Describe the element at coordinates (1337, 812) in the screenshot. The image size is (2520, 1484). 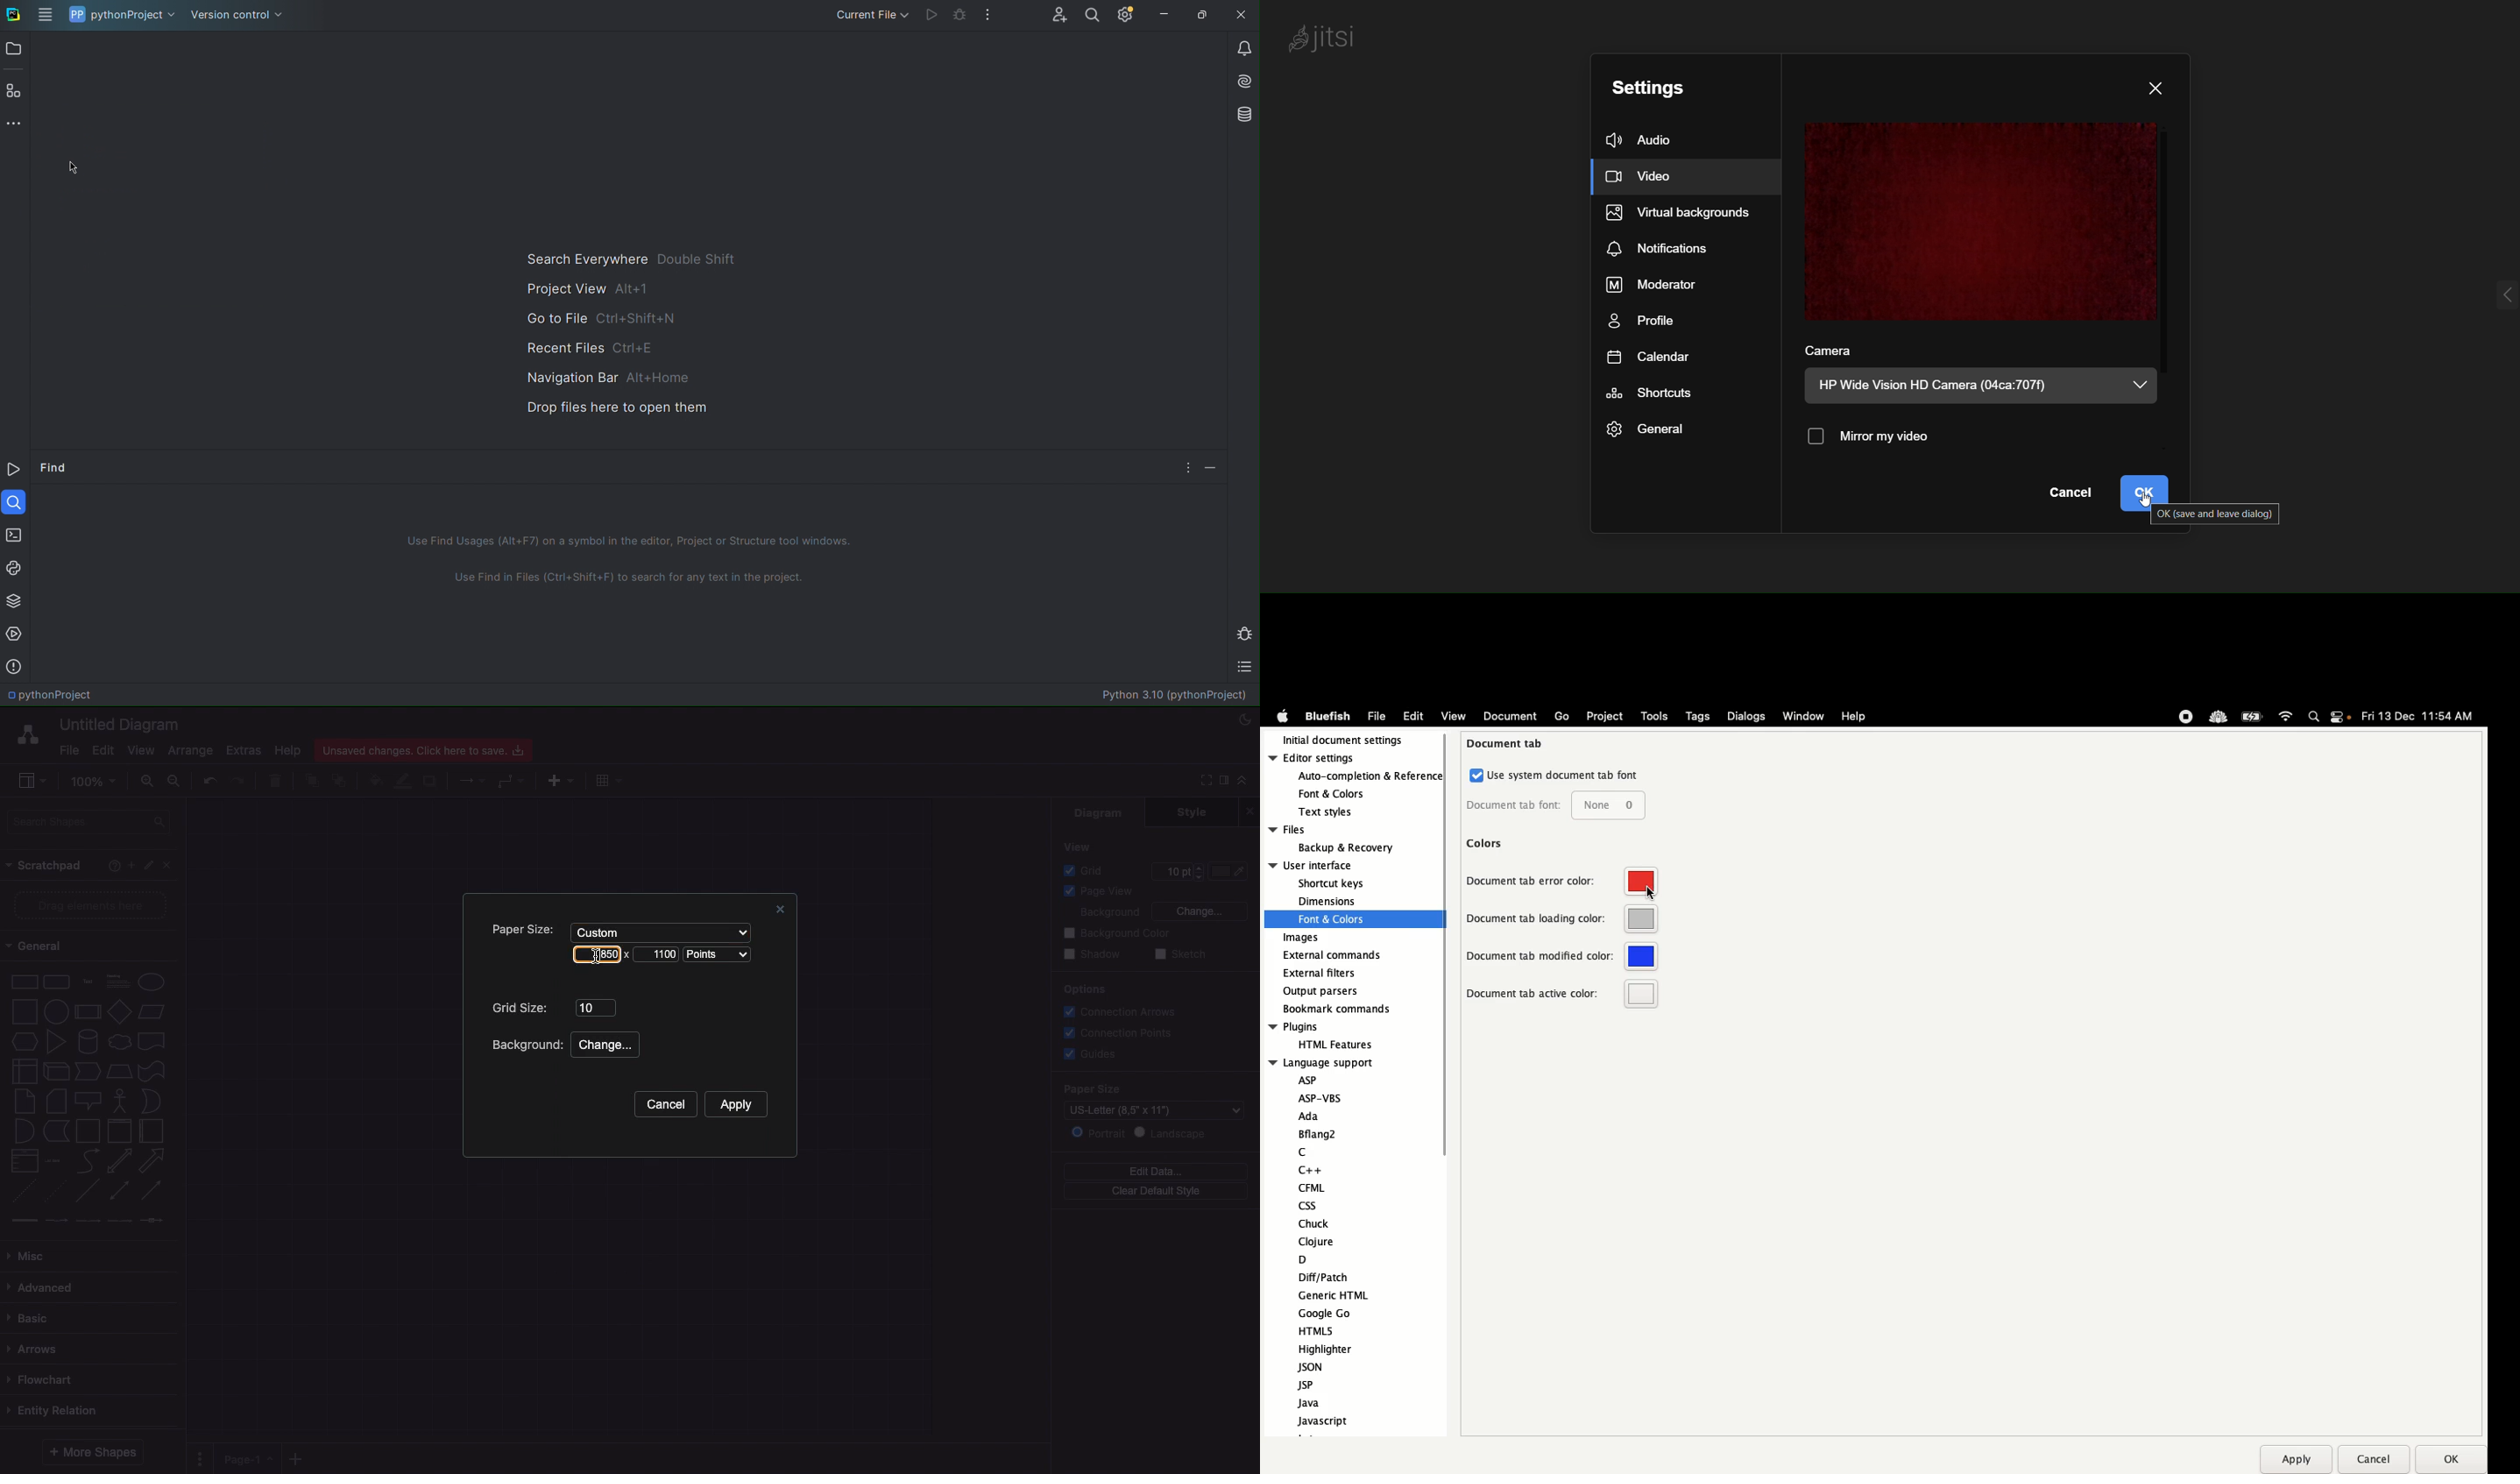
I see `text styles` at that location.